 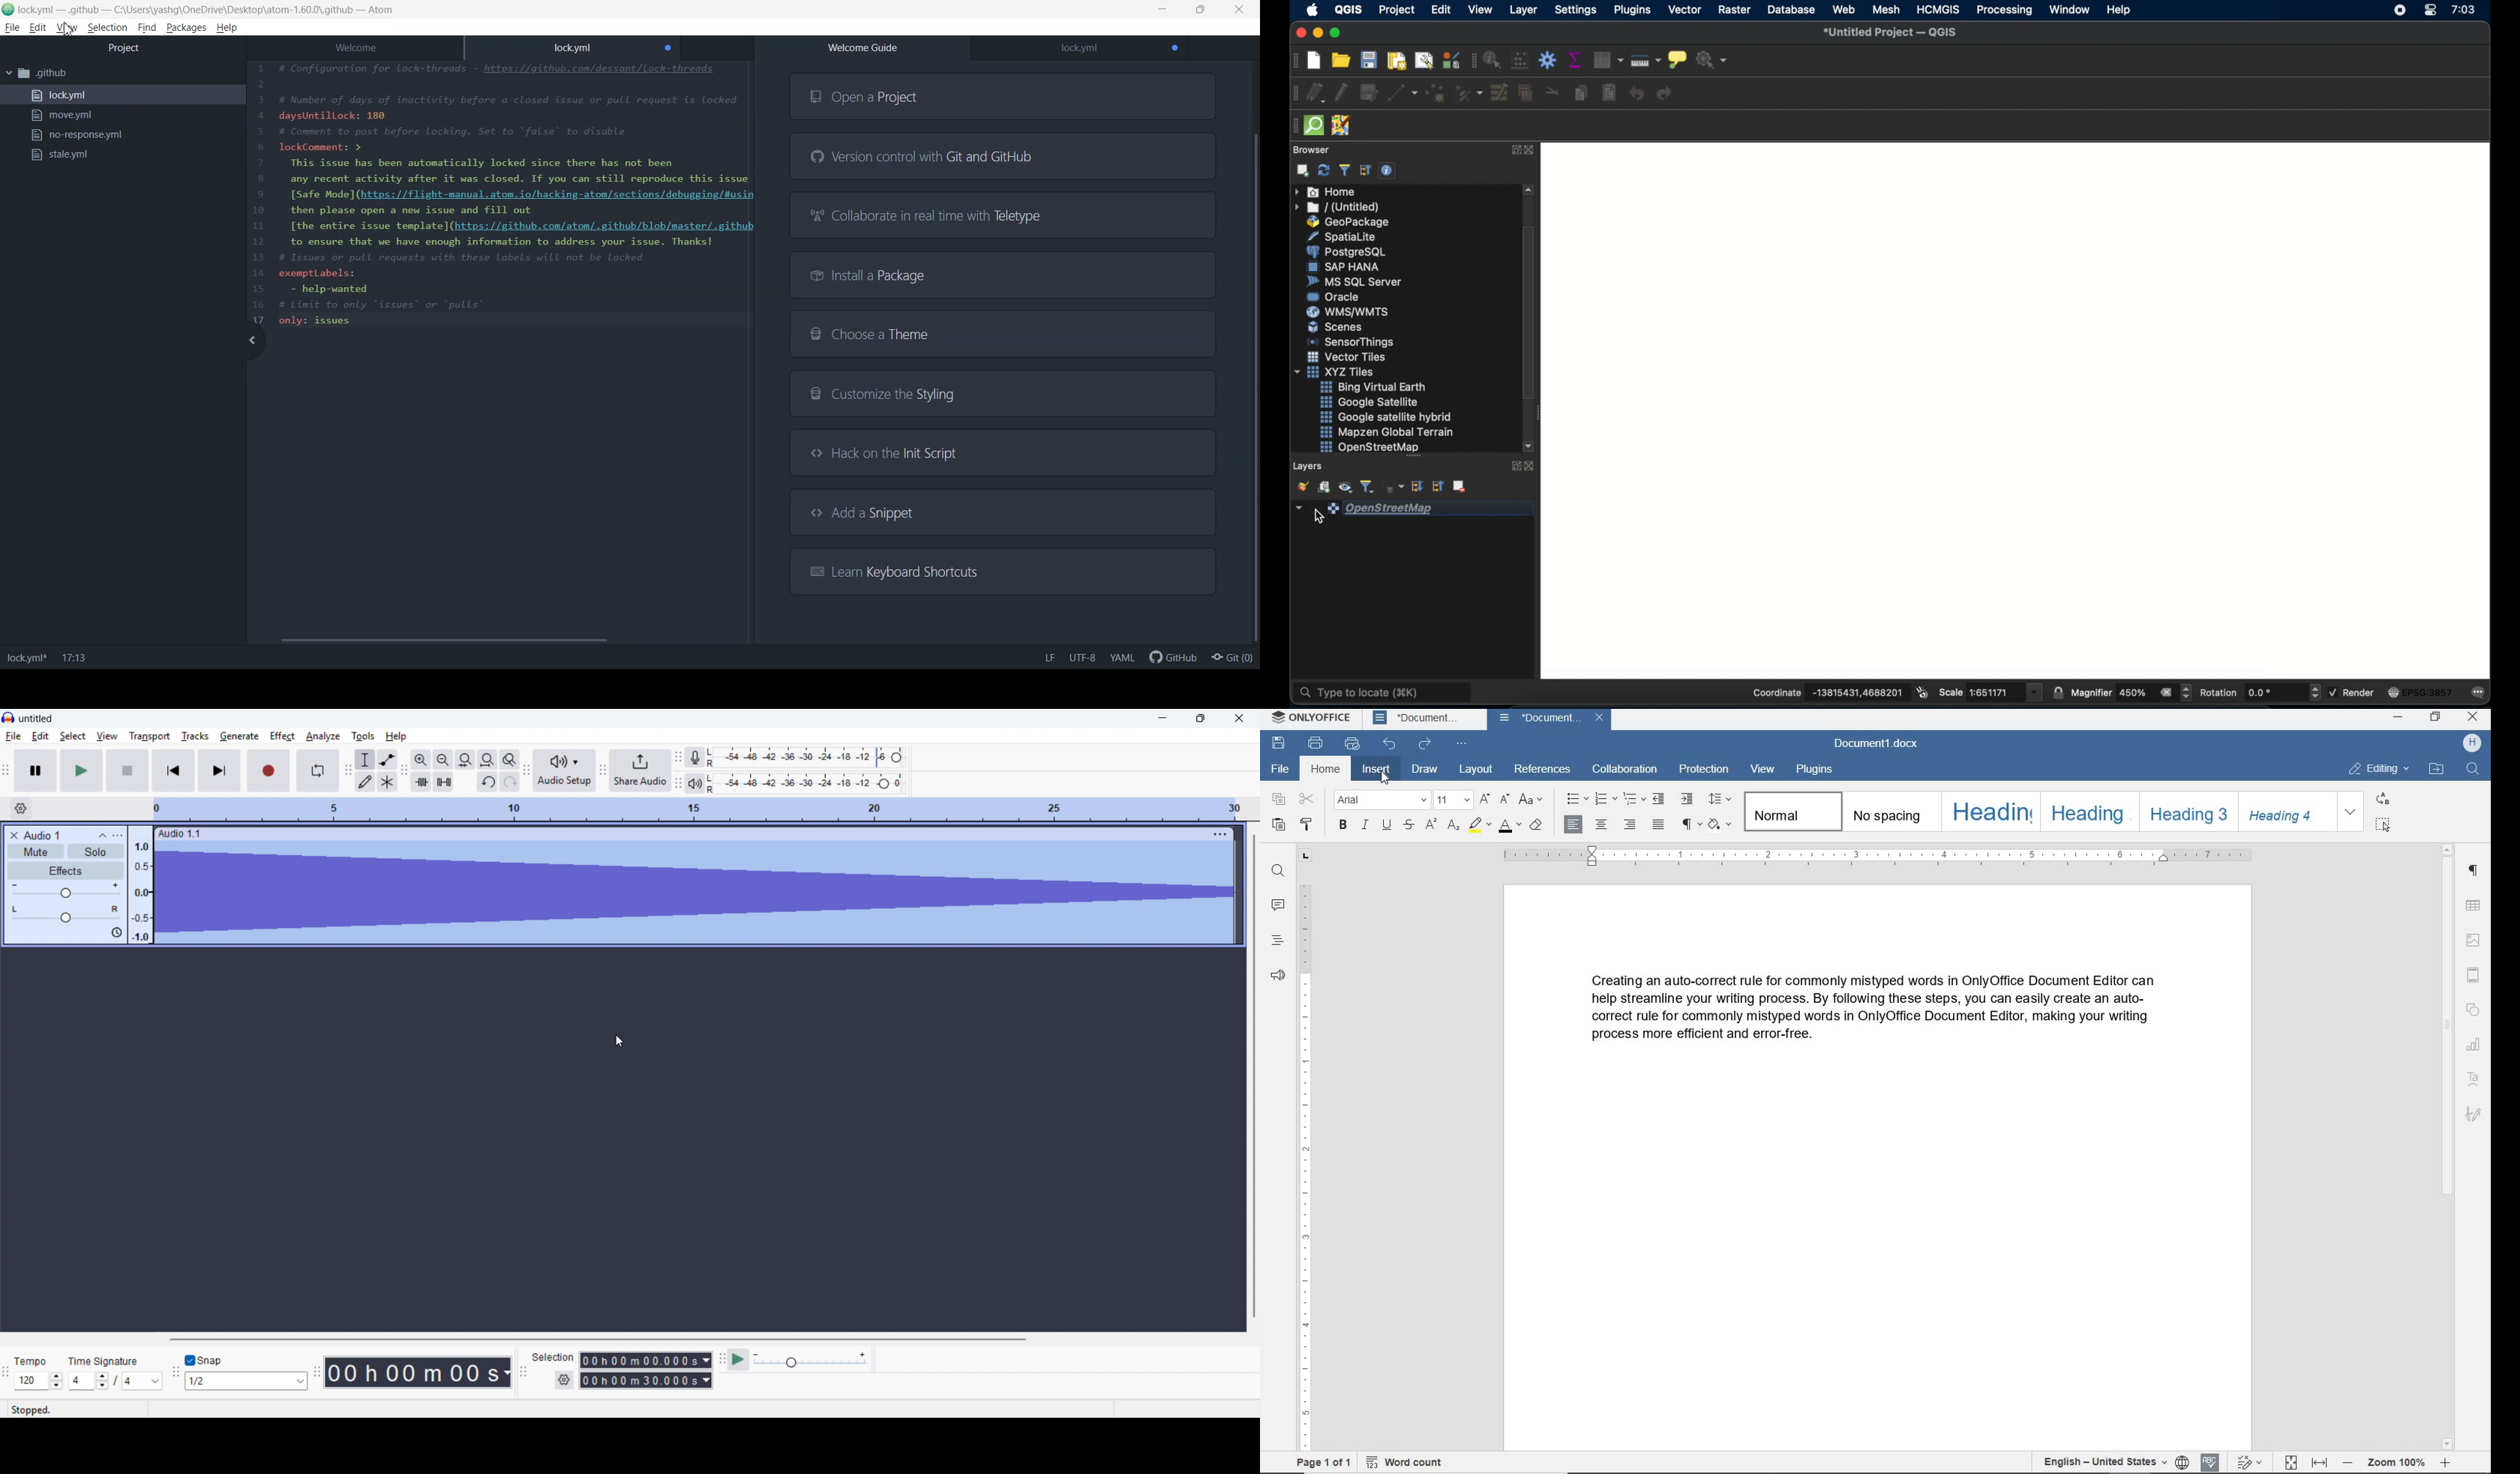 What do you see at coordinates (187, 28) in the screenshot?
I see `Packages` at bounding box center [187, 28].